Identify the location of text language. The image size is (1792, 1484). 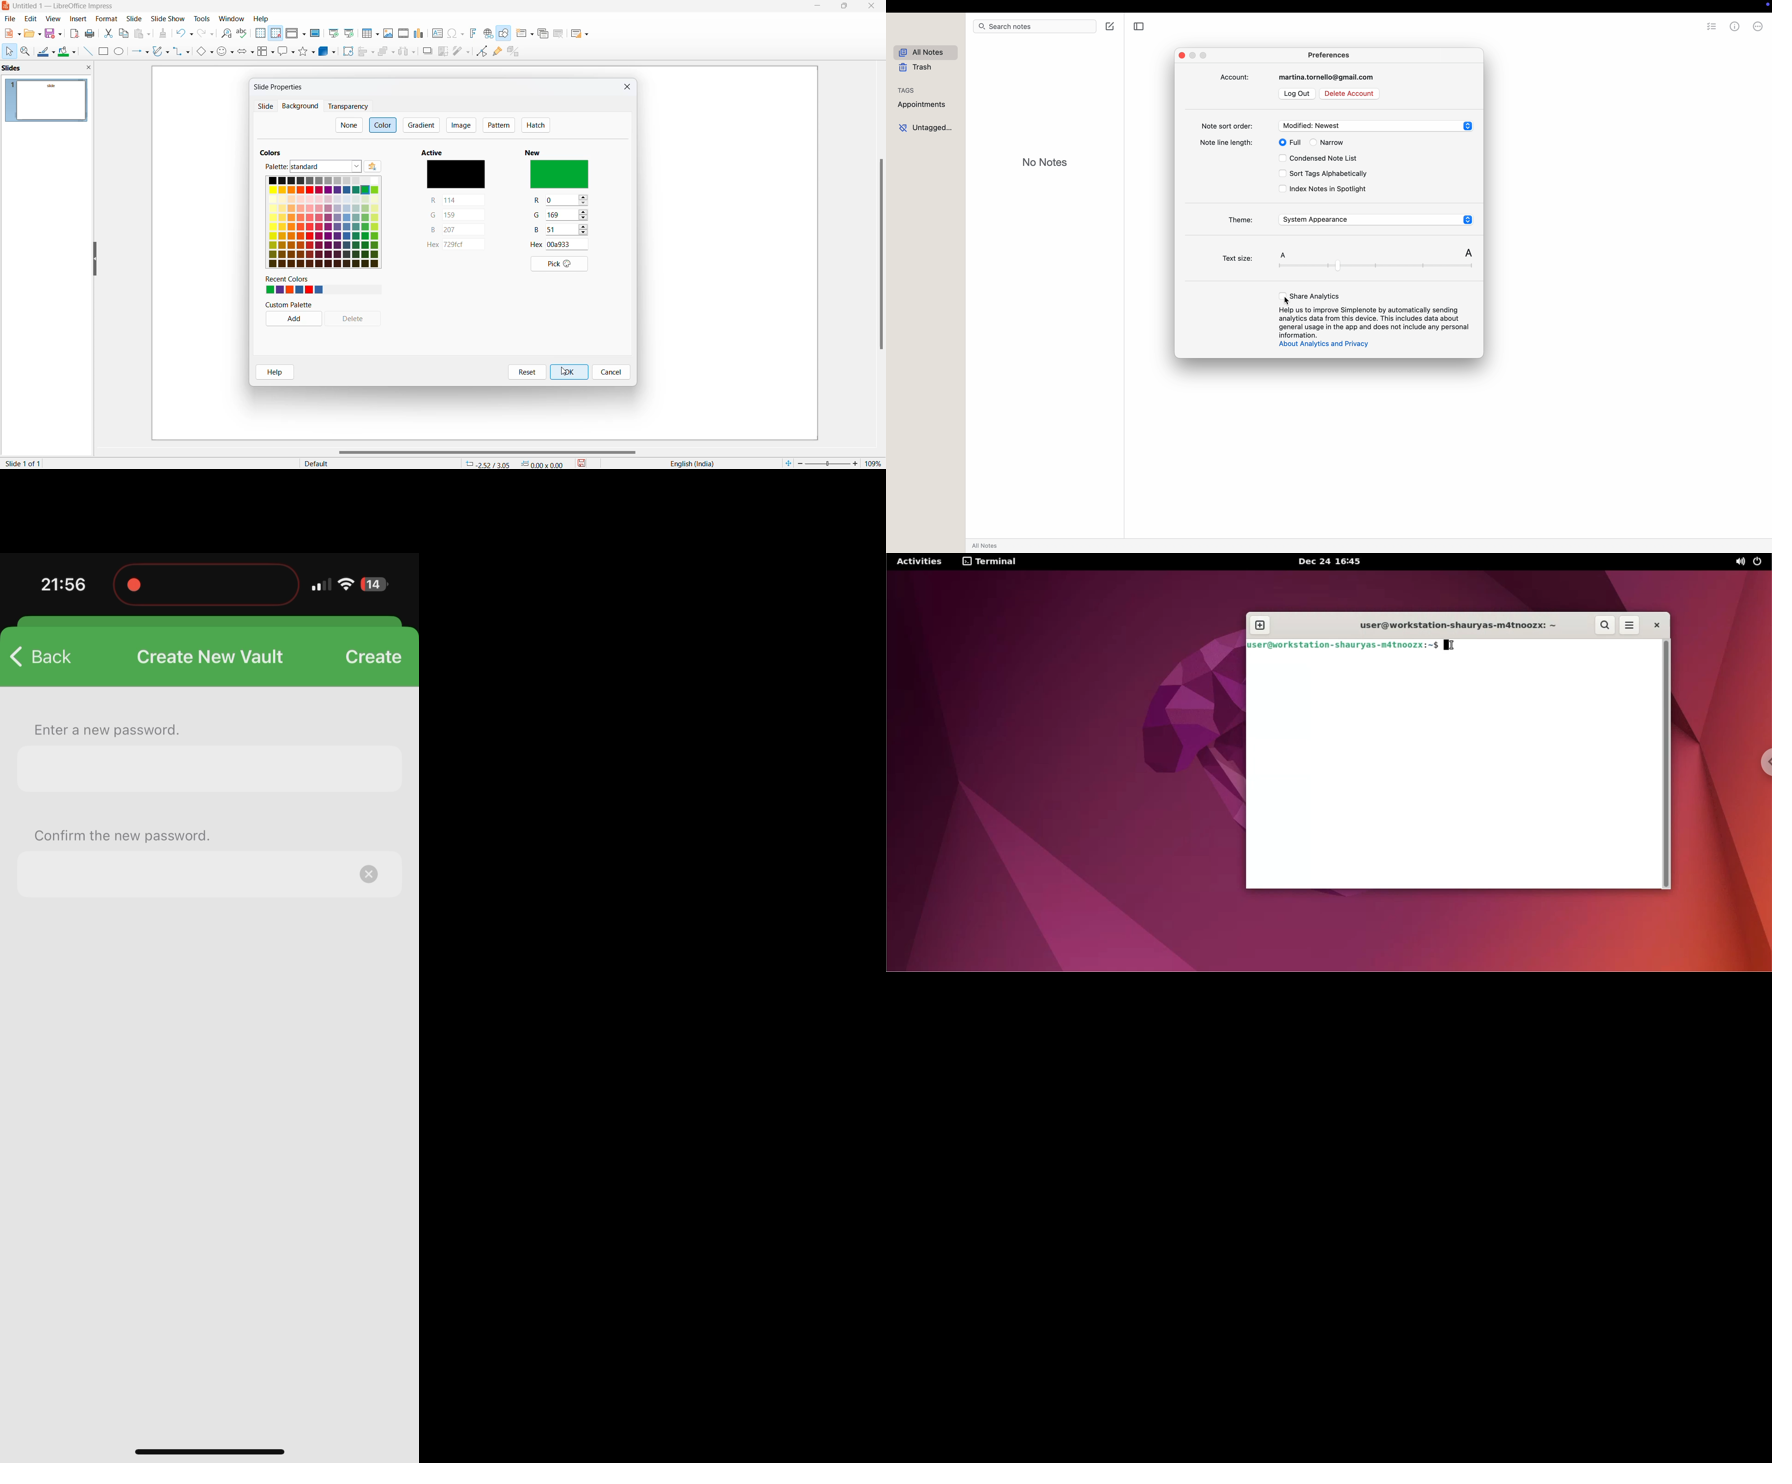
(689, 464).